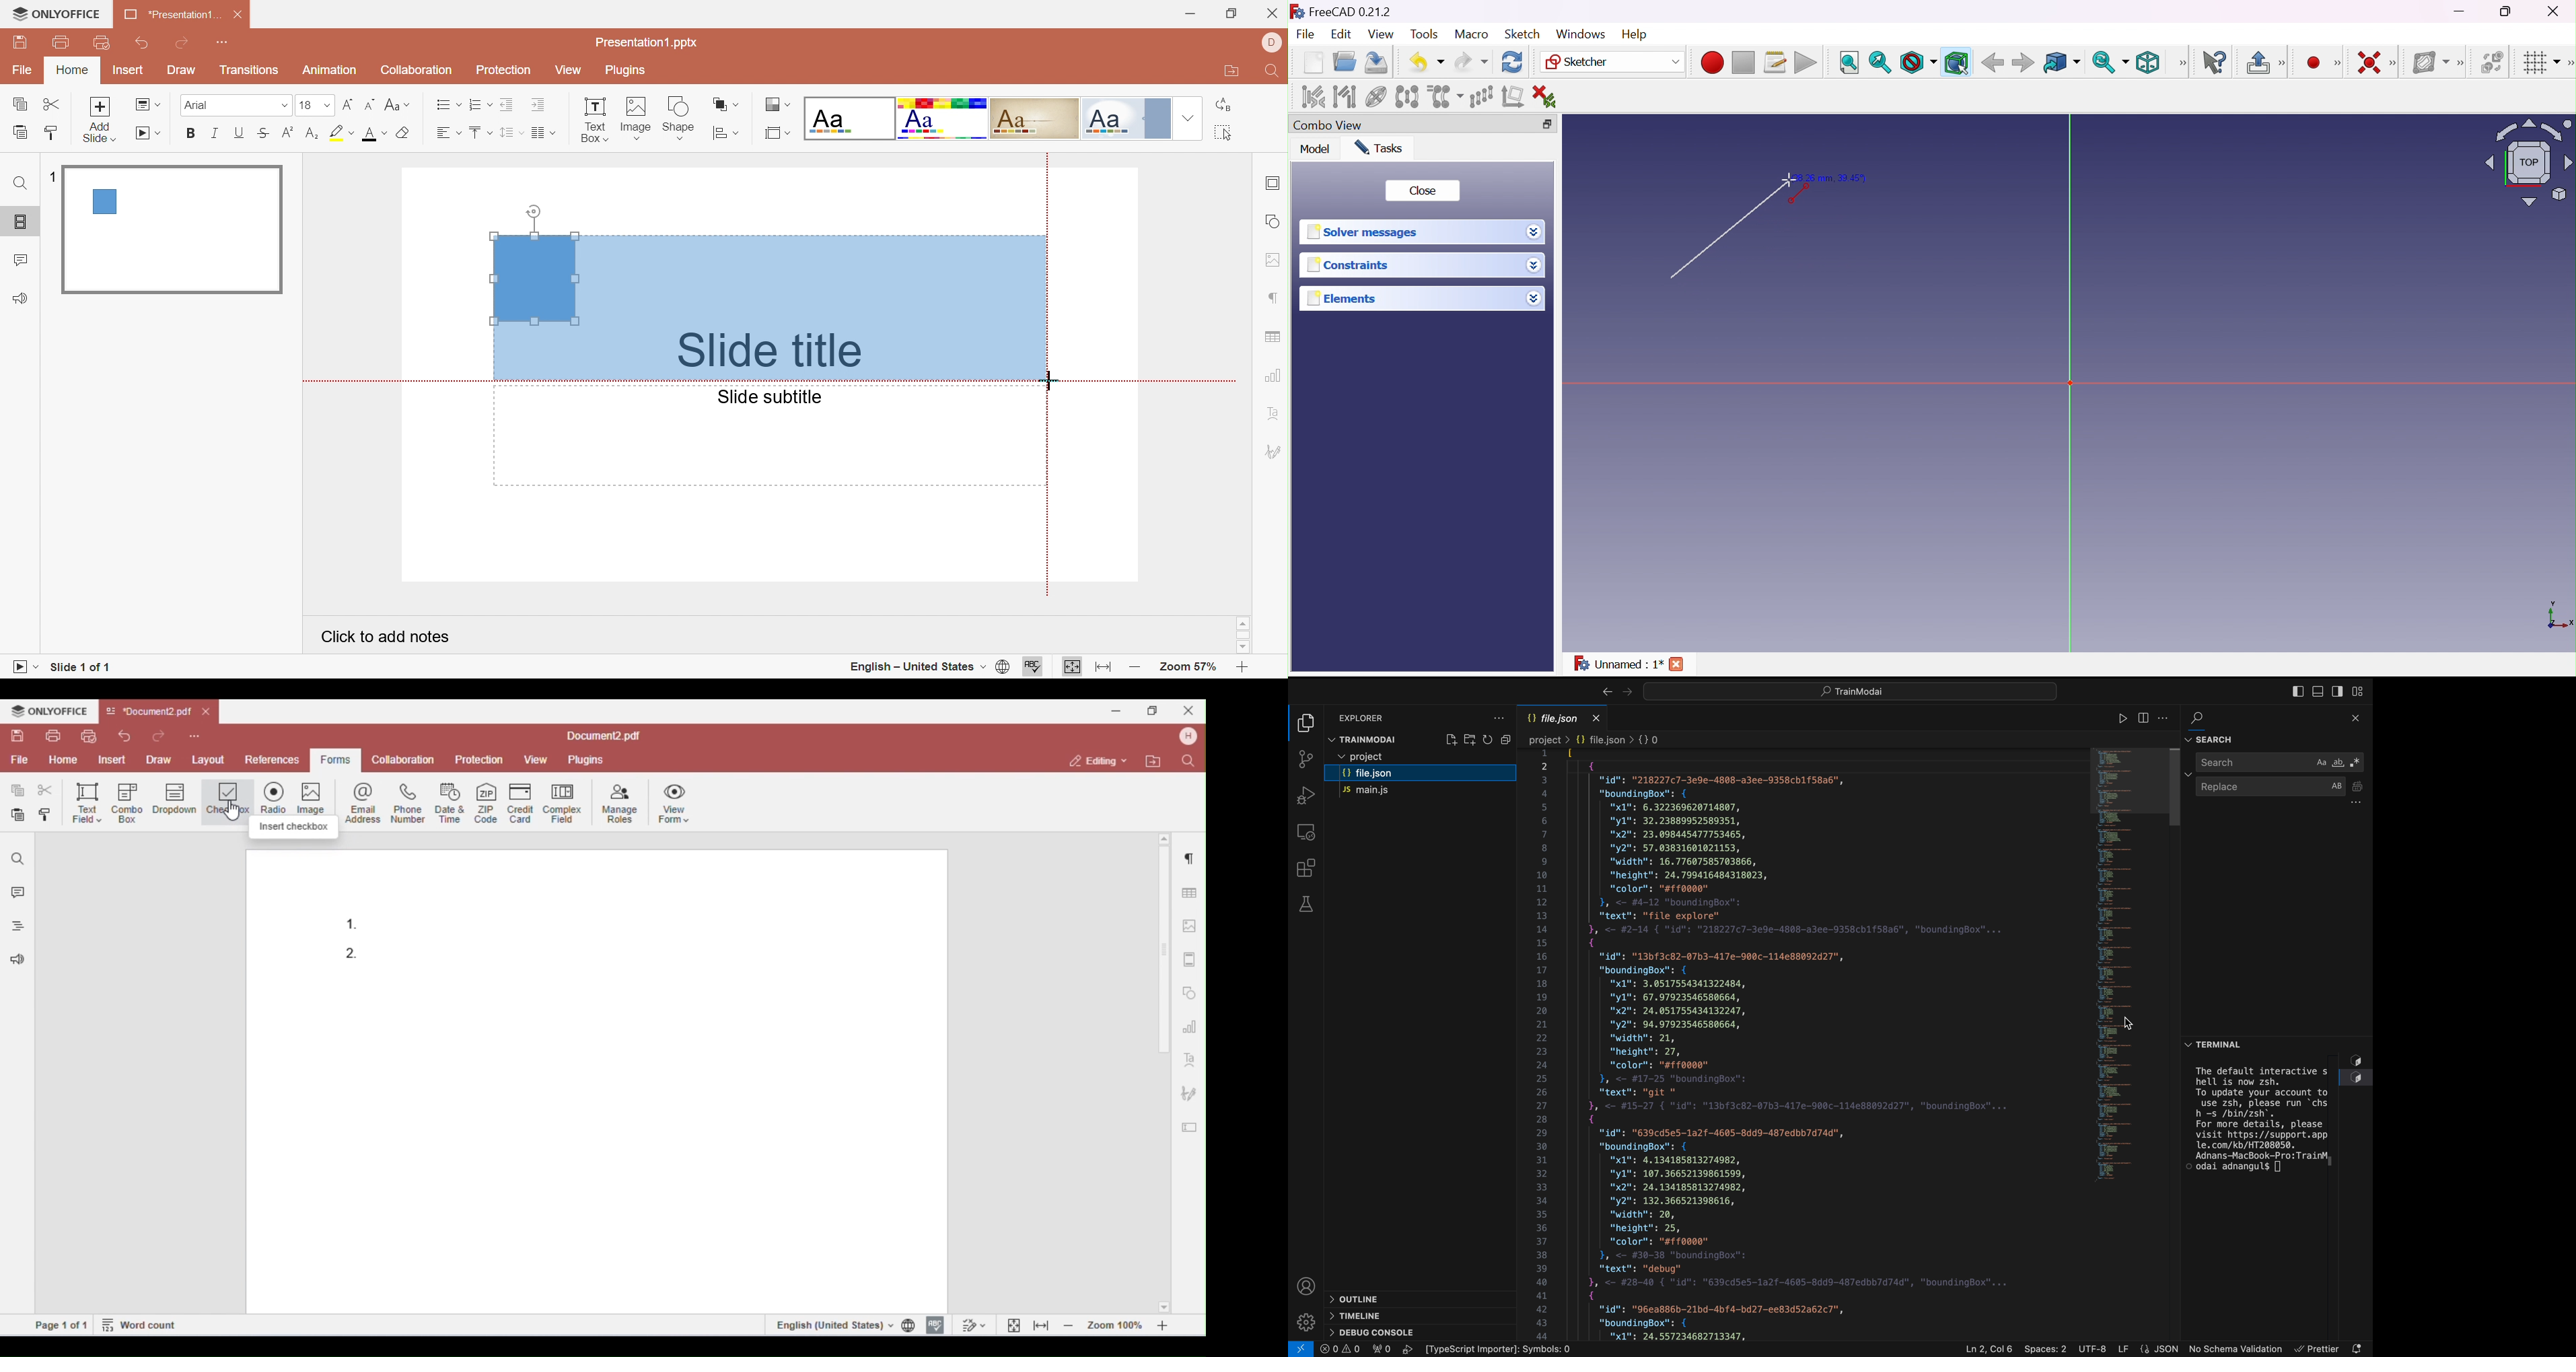  Describe the element at coordinates (2360, 690) in the screenshot. I see `layouts` at that location.